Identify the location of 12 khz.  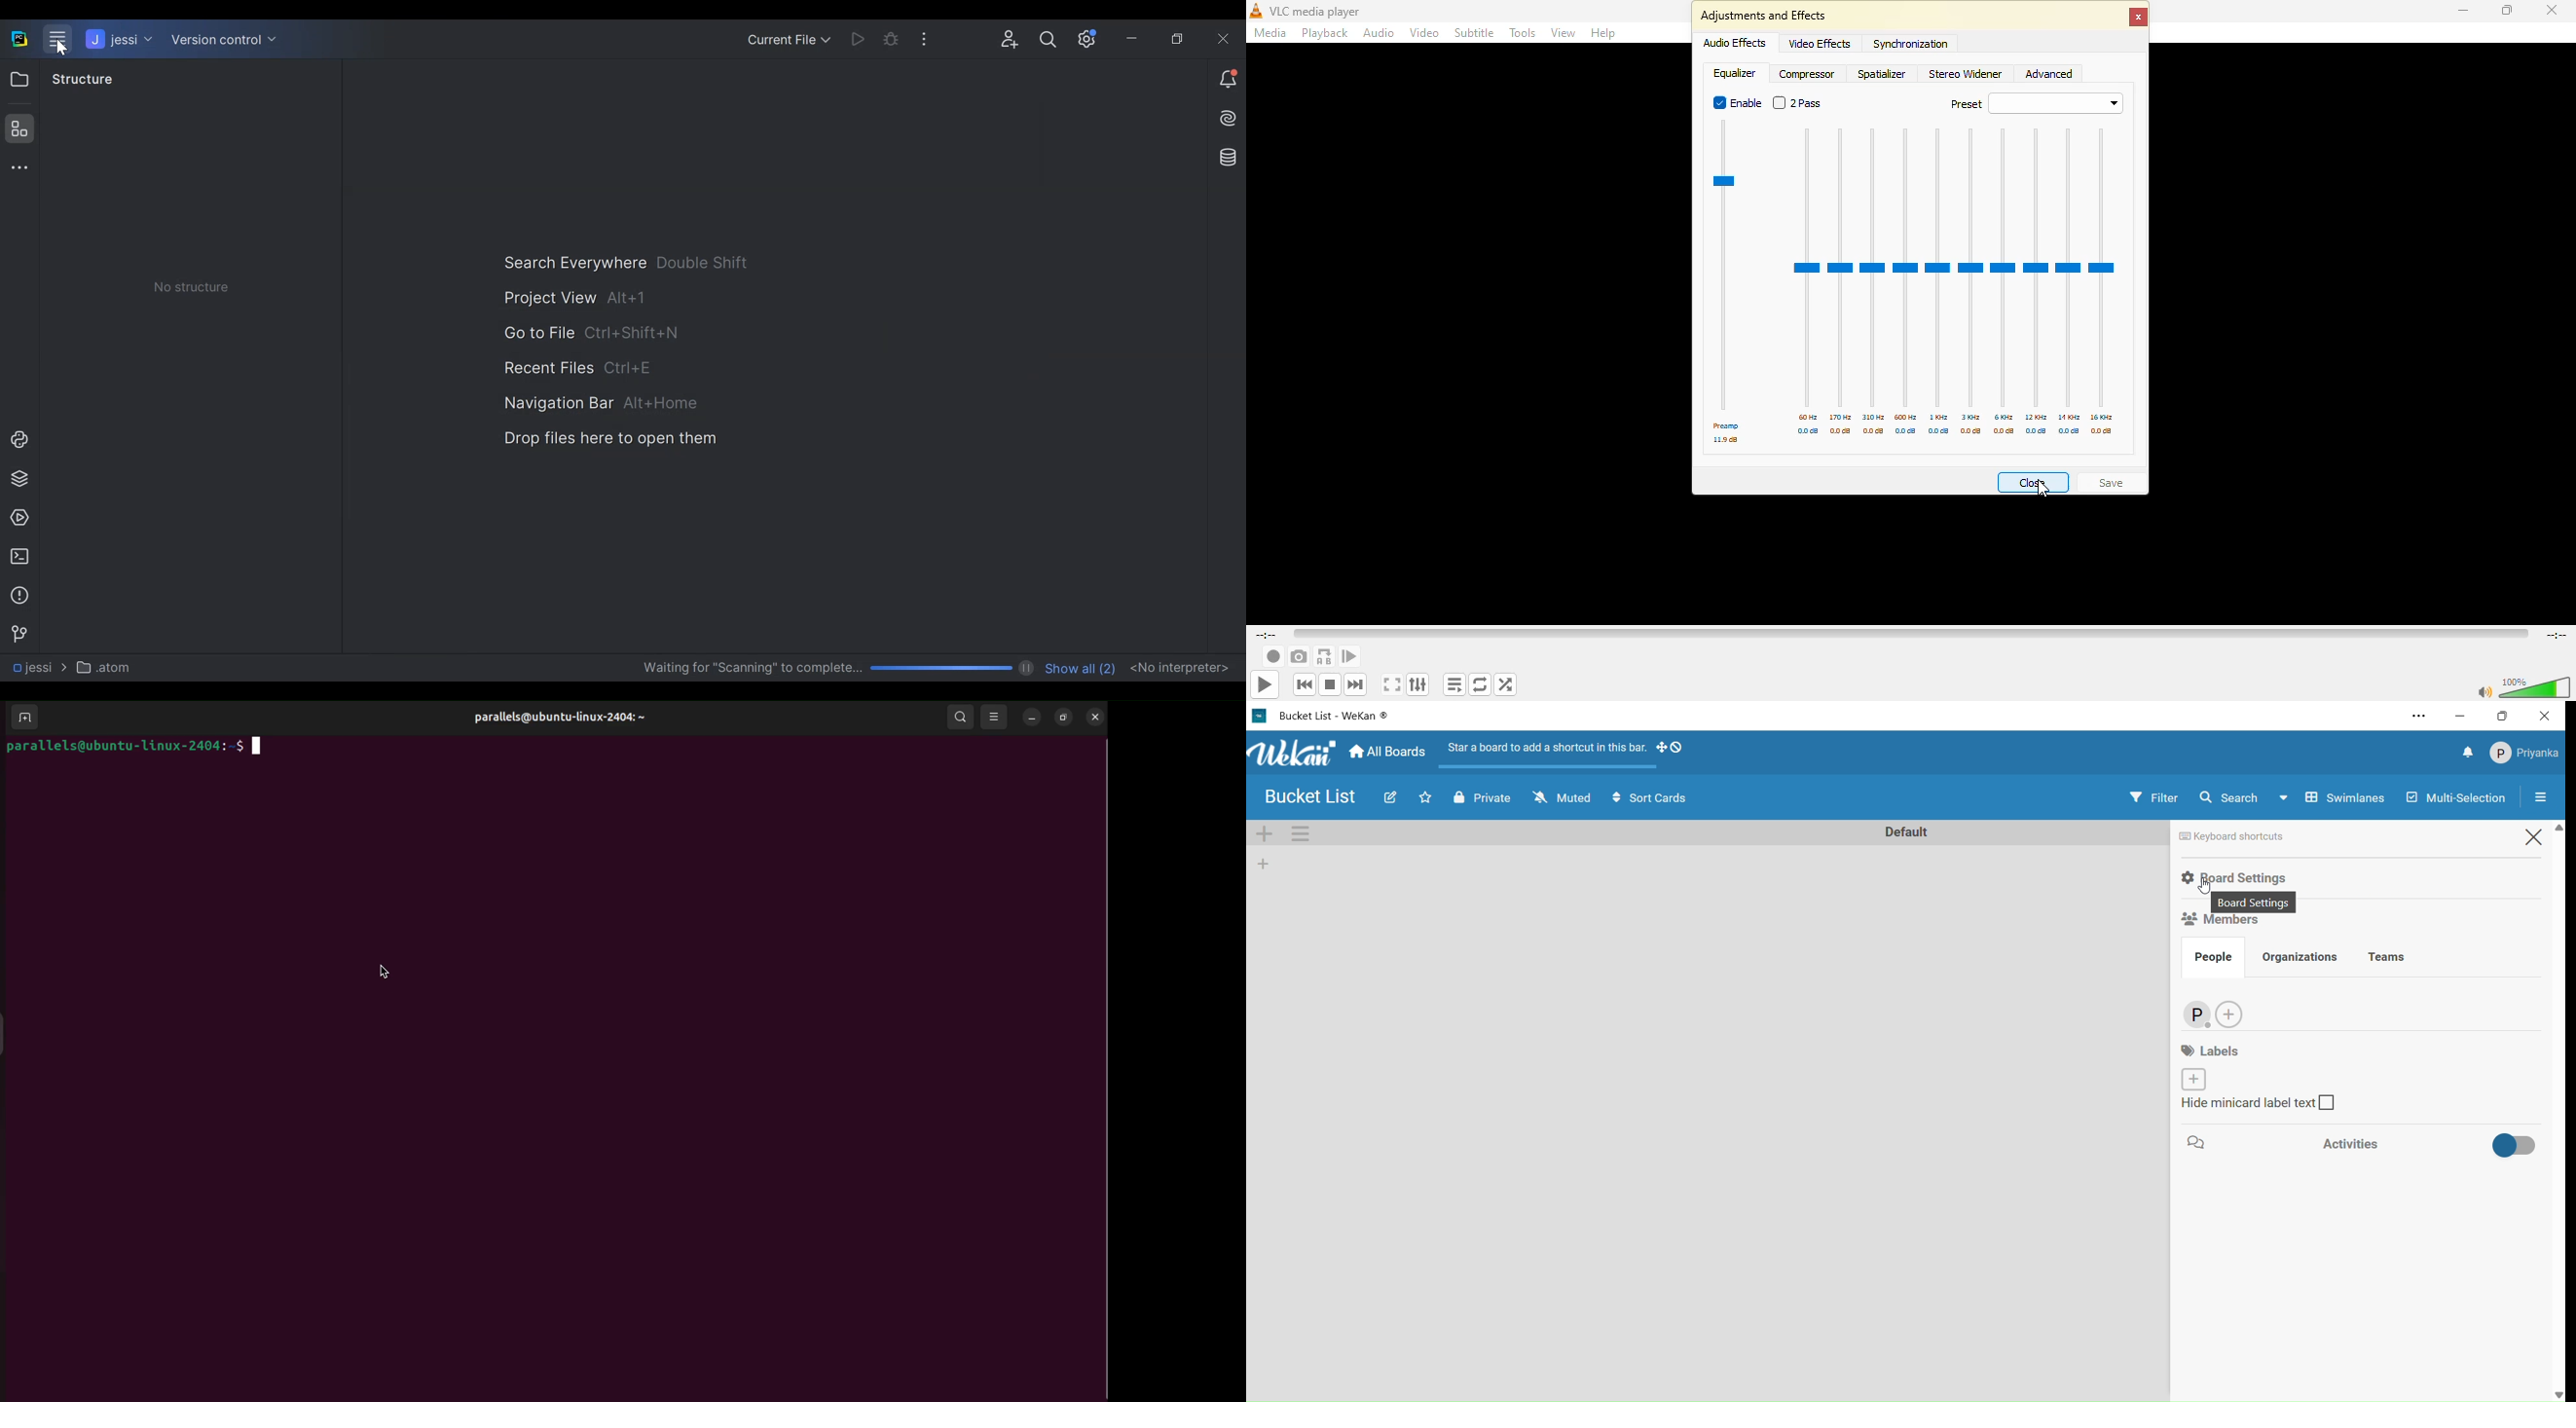
(2038, 417).